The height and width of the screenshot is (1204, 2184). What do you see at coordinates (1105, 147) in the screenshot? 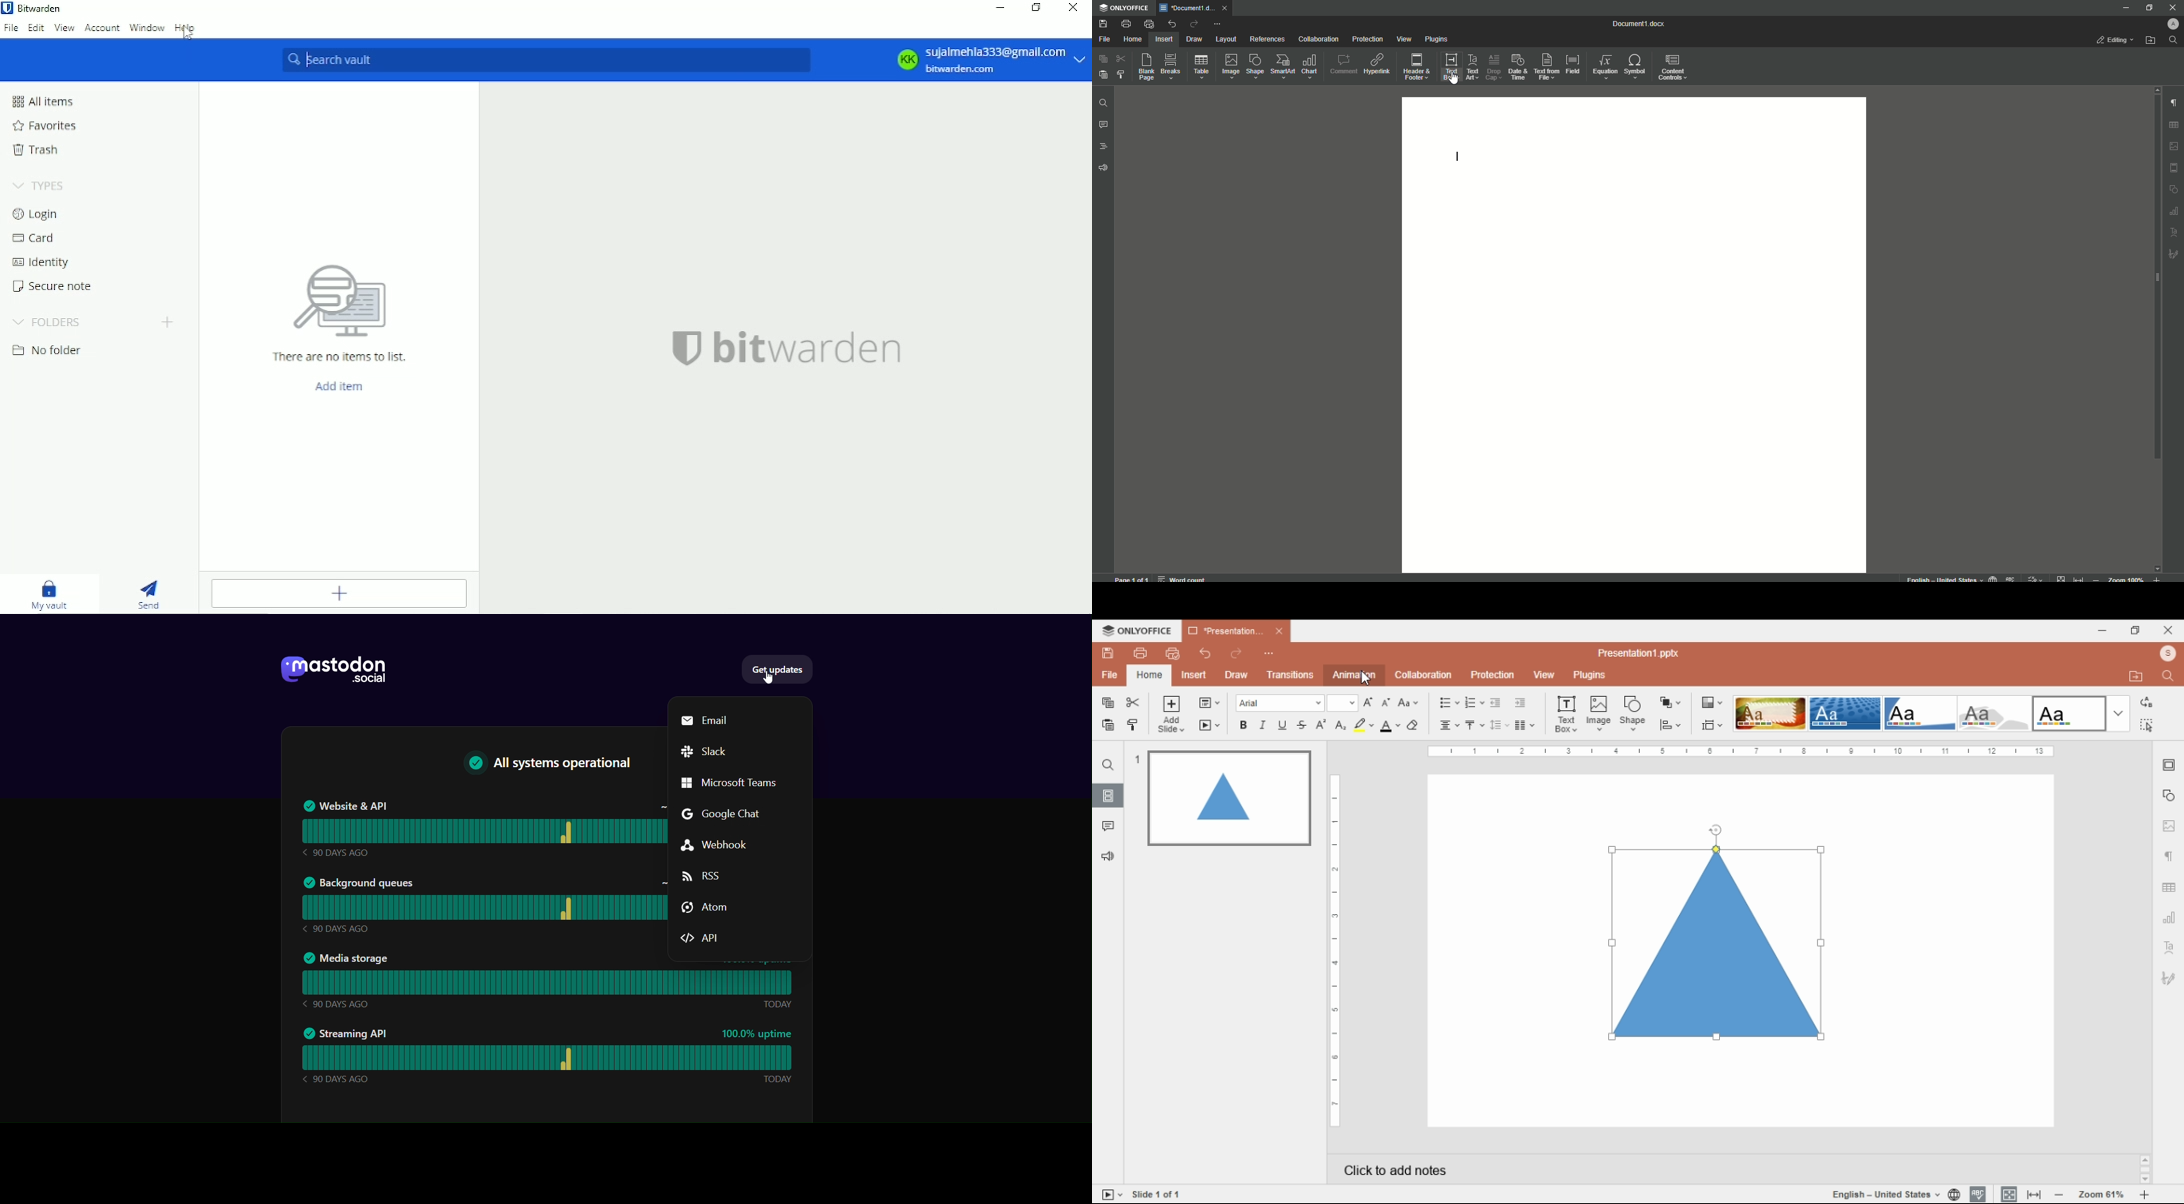
I see `Headings` at bounding box center [1105, 147].